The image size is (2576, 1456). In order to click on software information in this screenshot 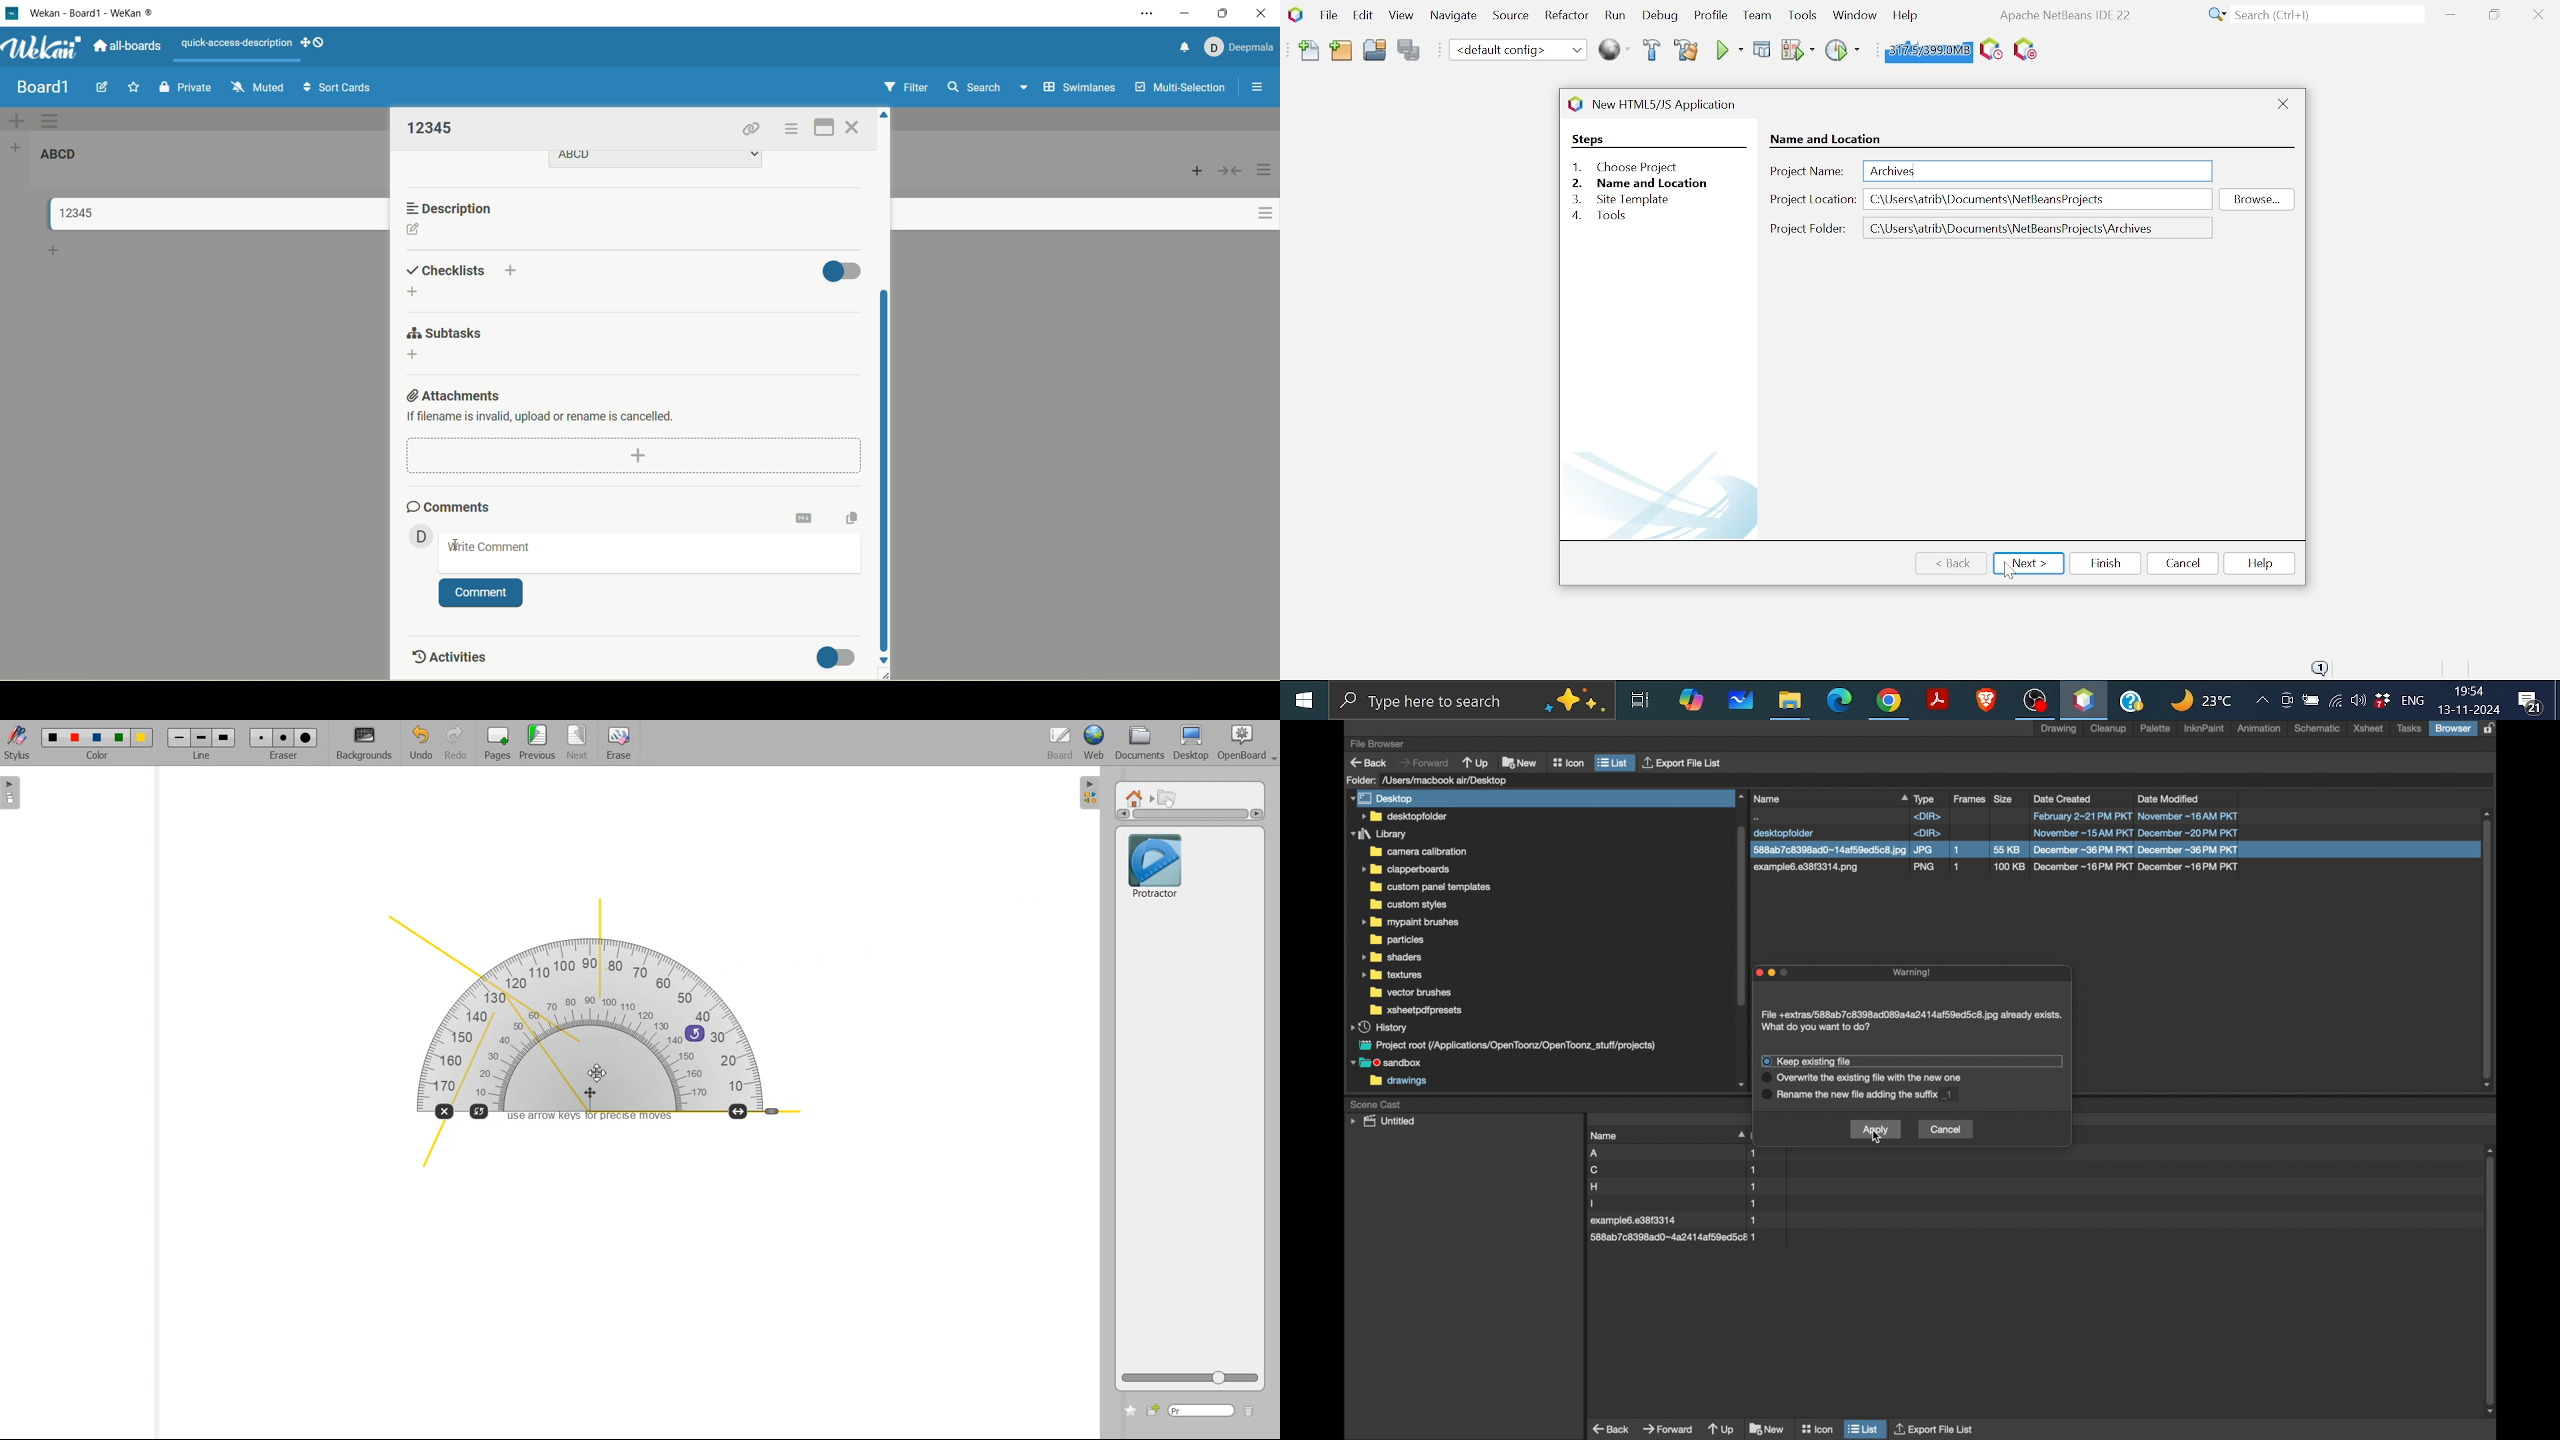, I will do `click(2063, 14)`.